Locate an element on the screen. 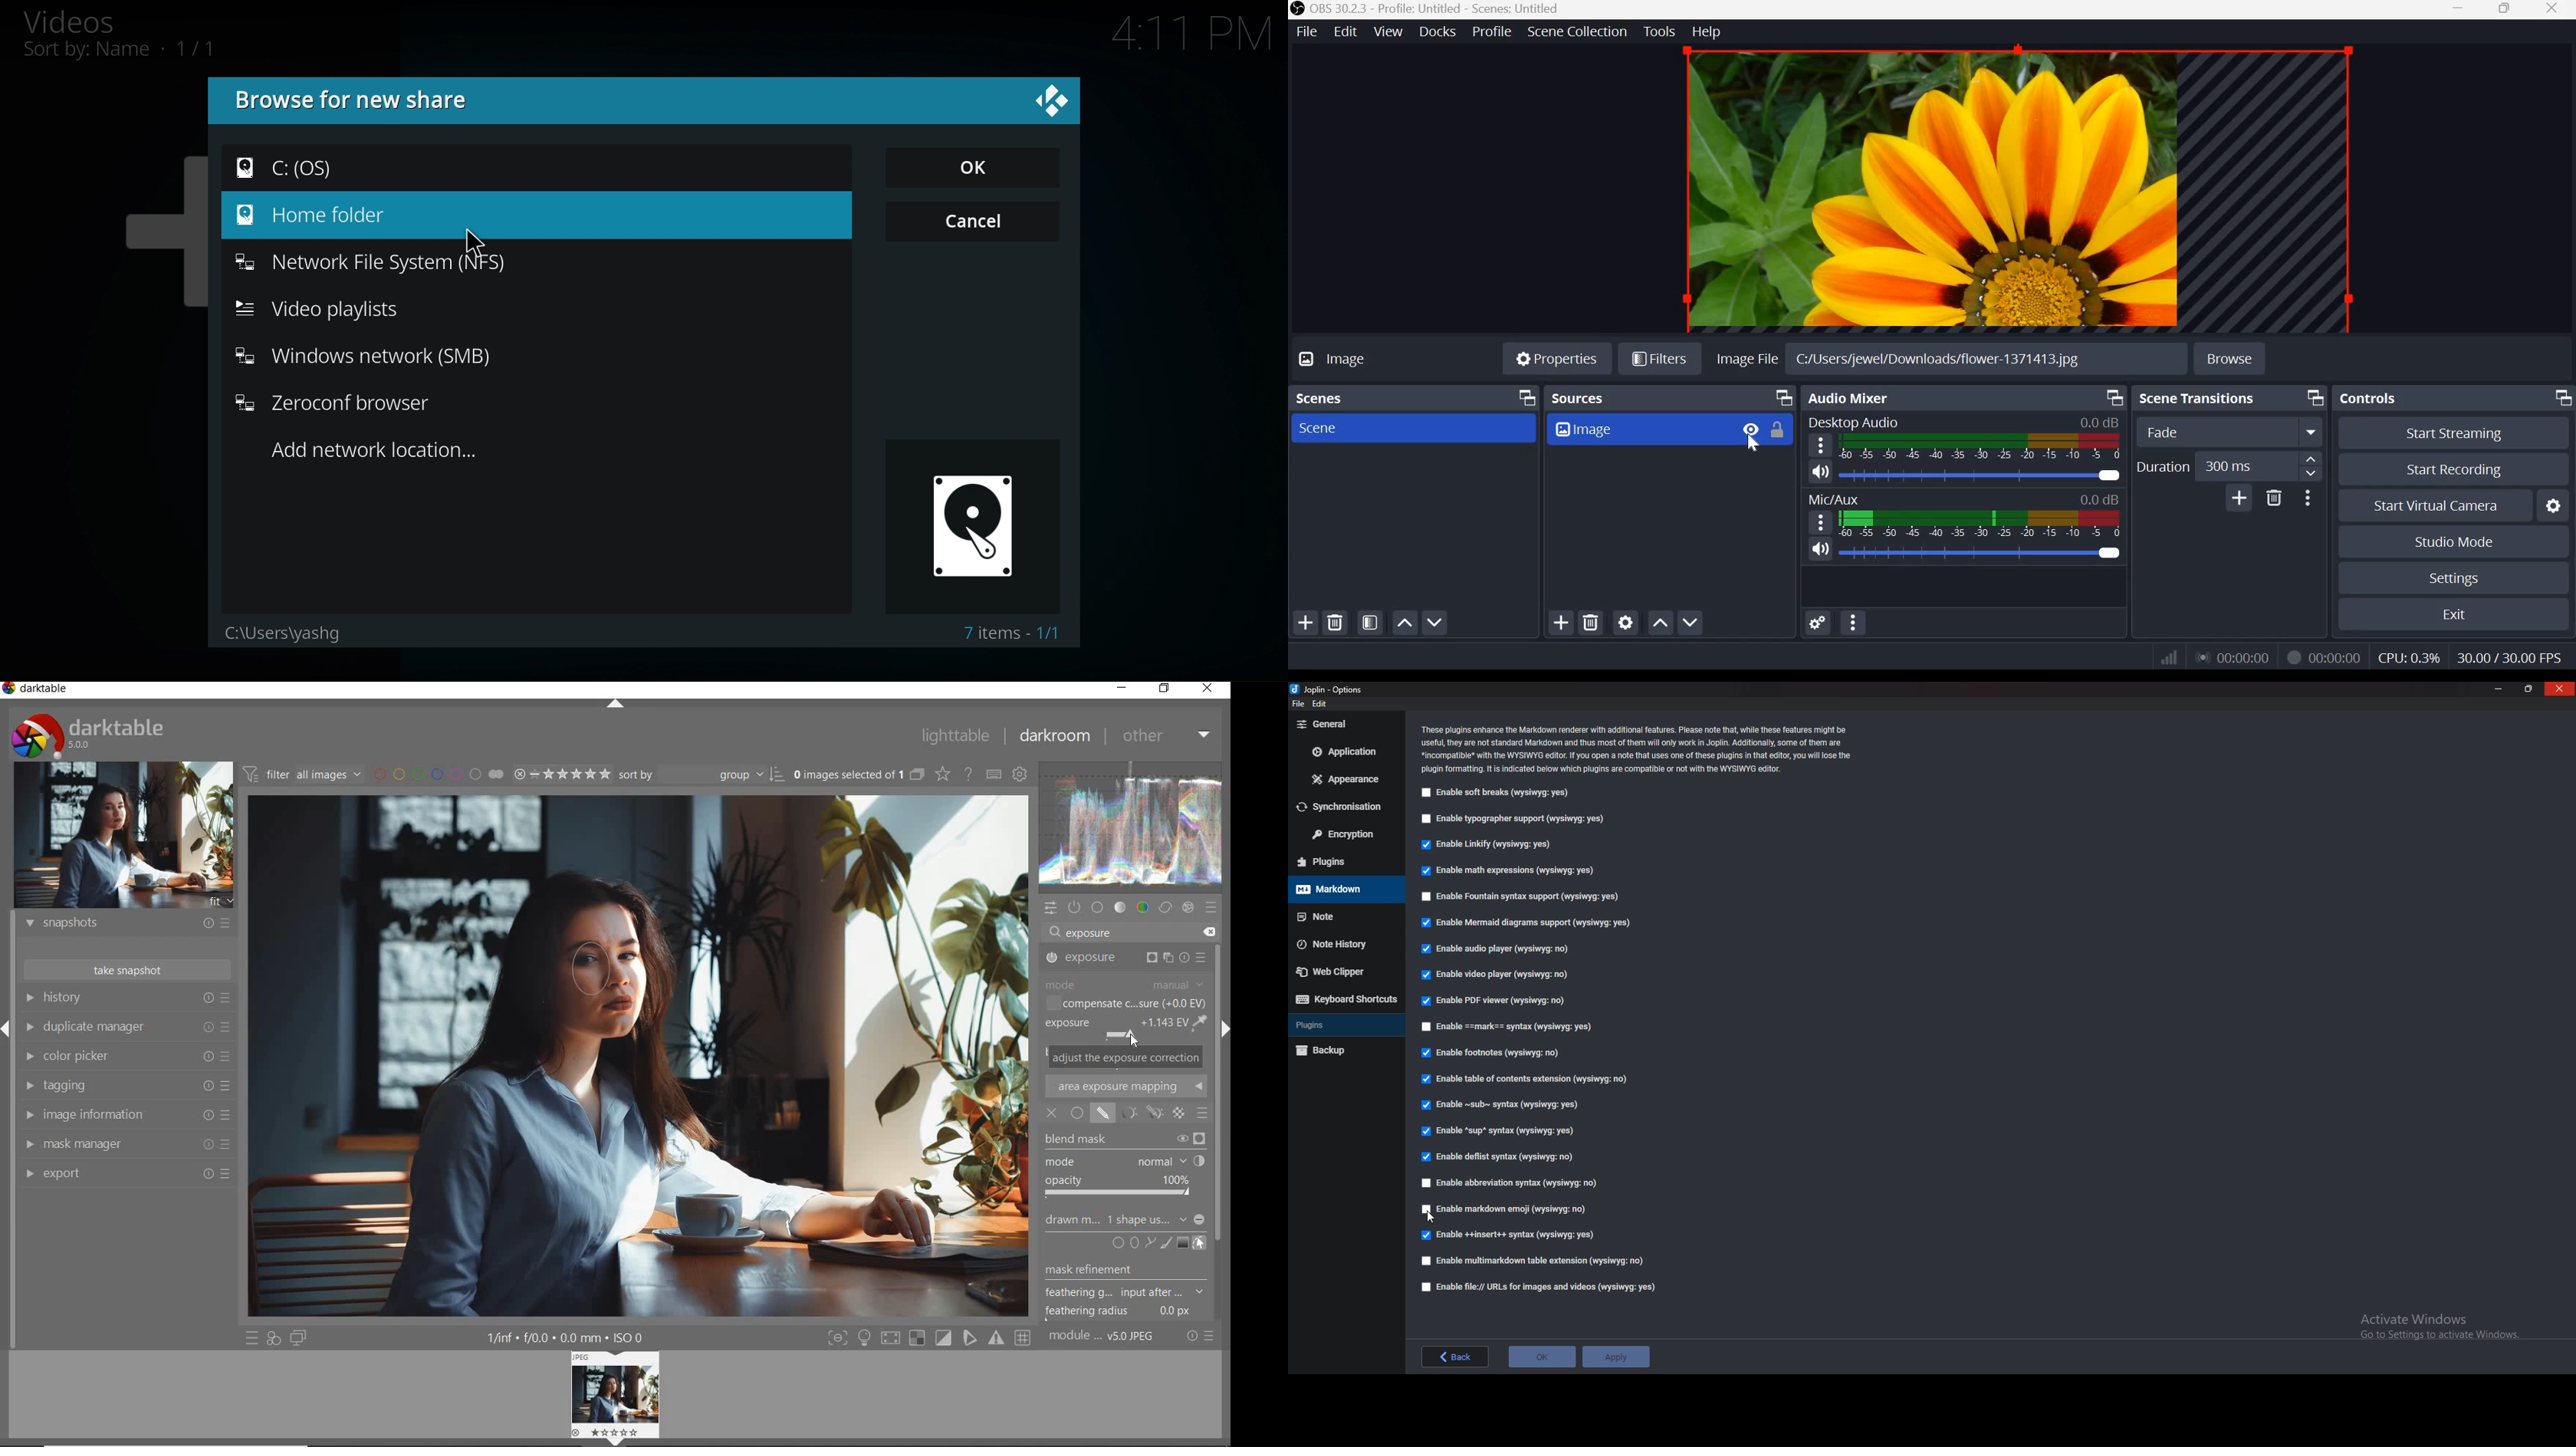 The width and height of the screenshot is (2576, 1456). close is located at coordinates (2560, 689).